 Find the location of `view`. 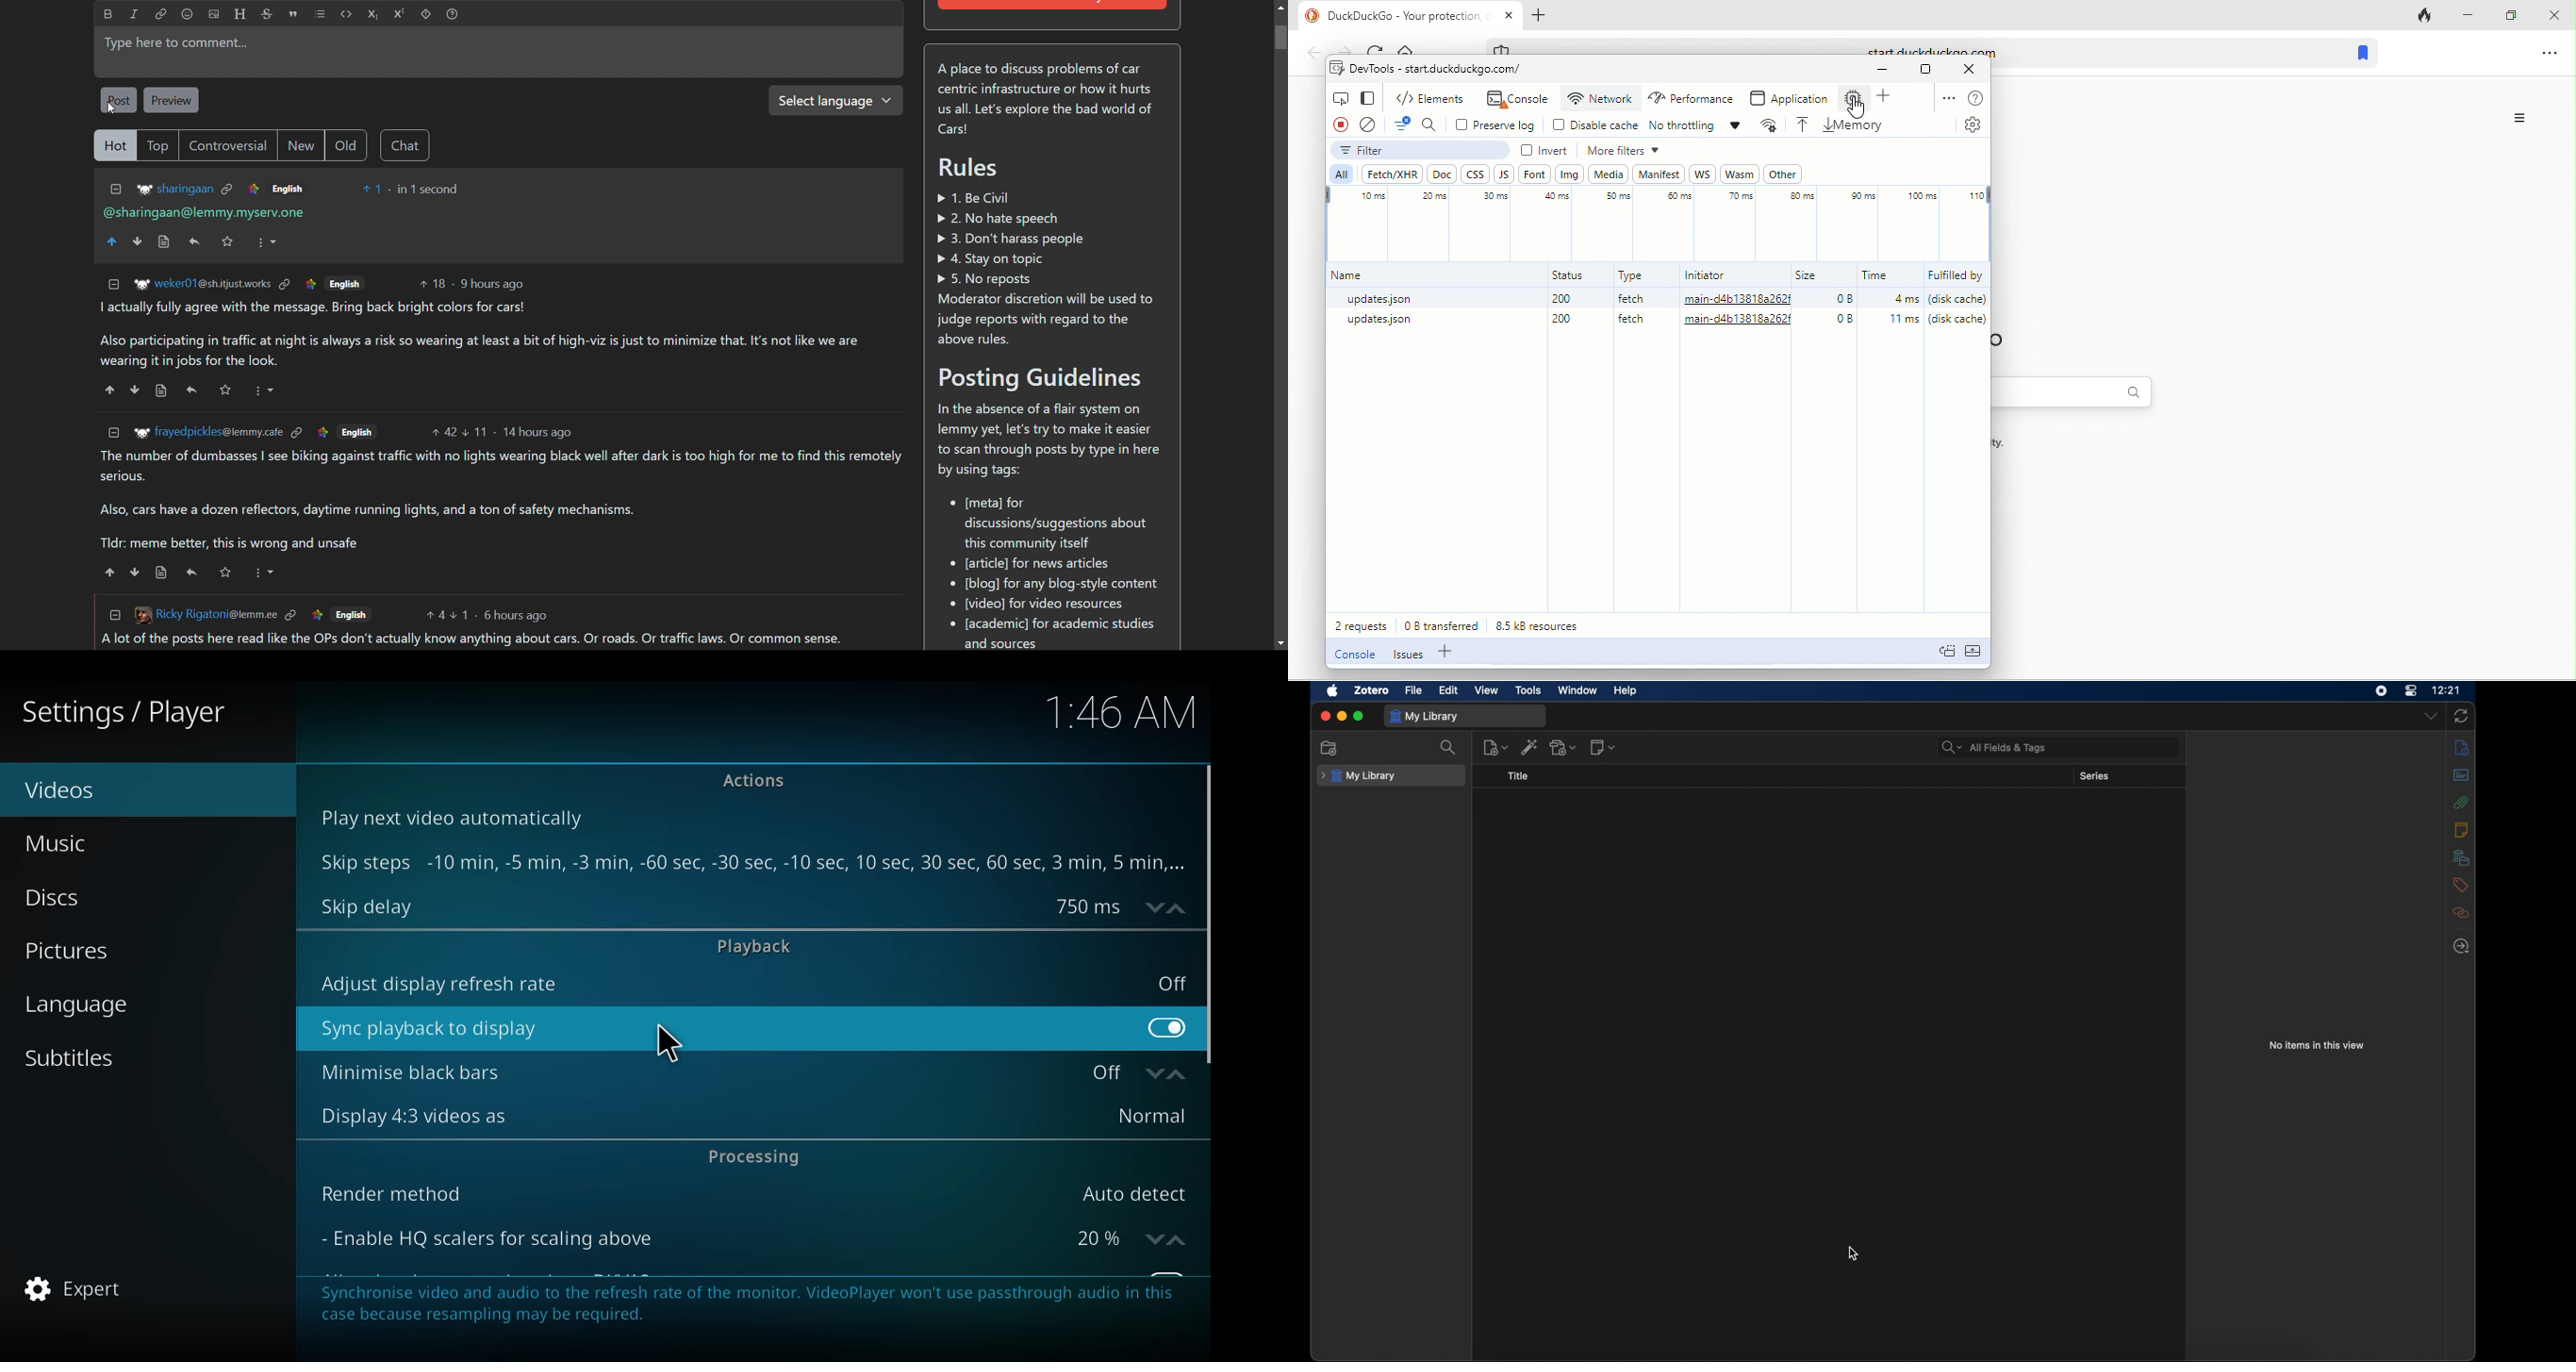

view is located at coordinates (1487, 690).